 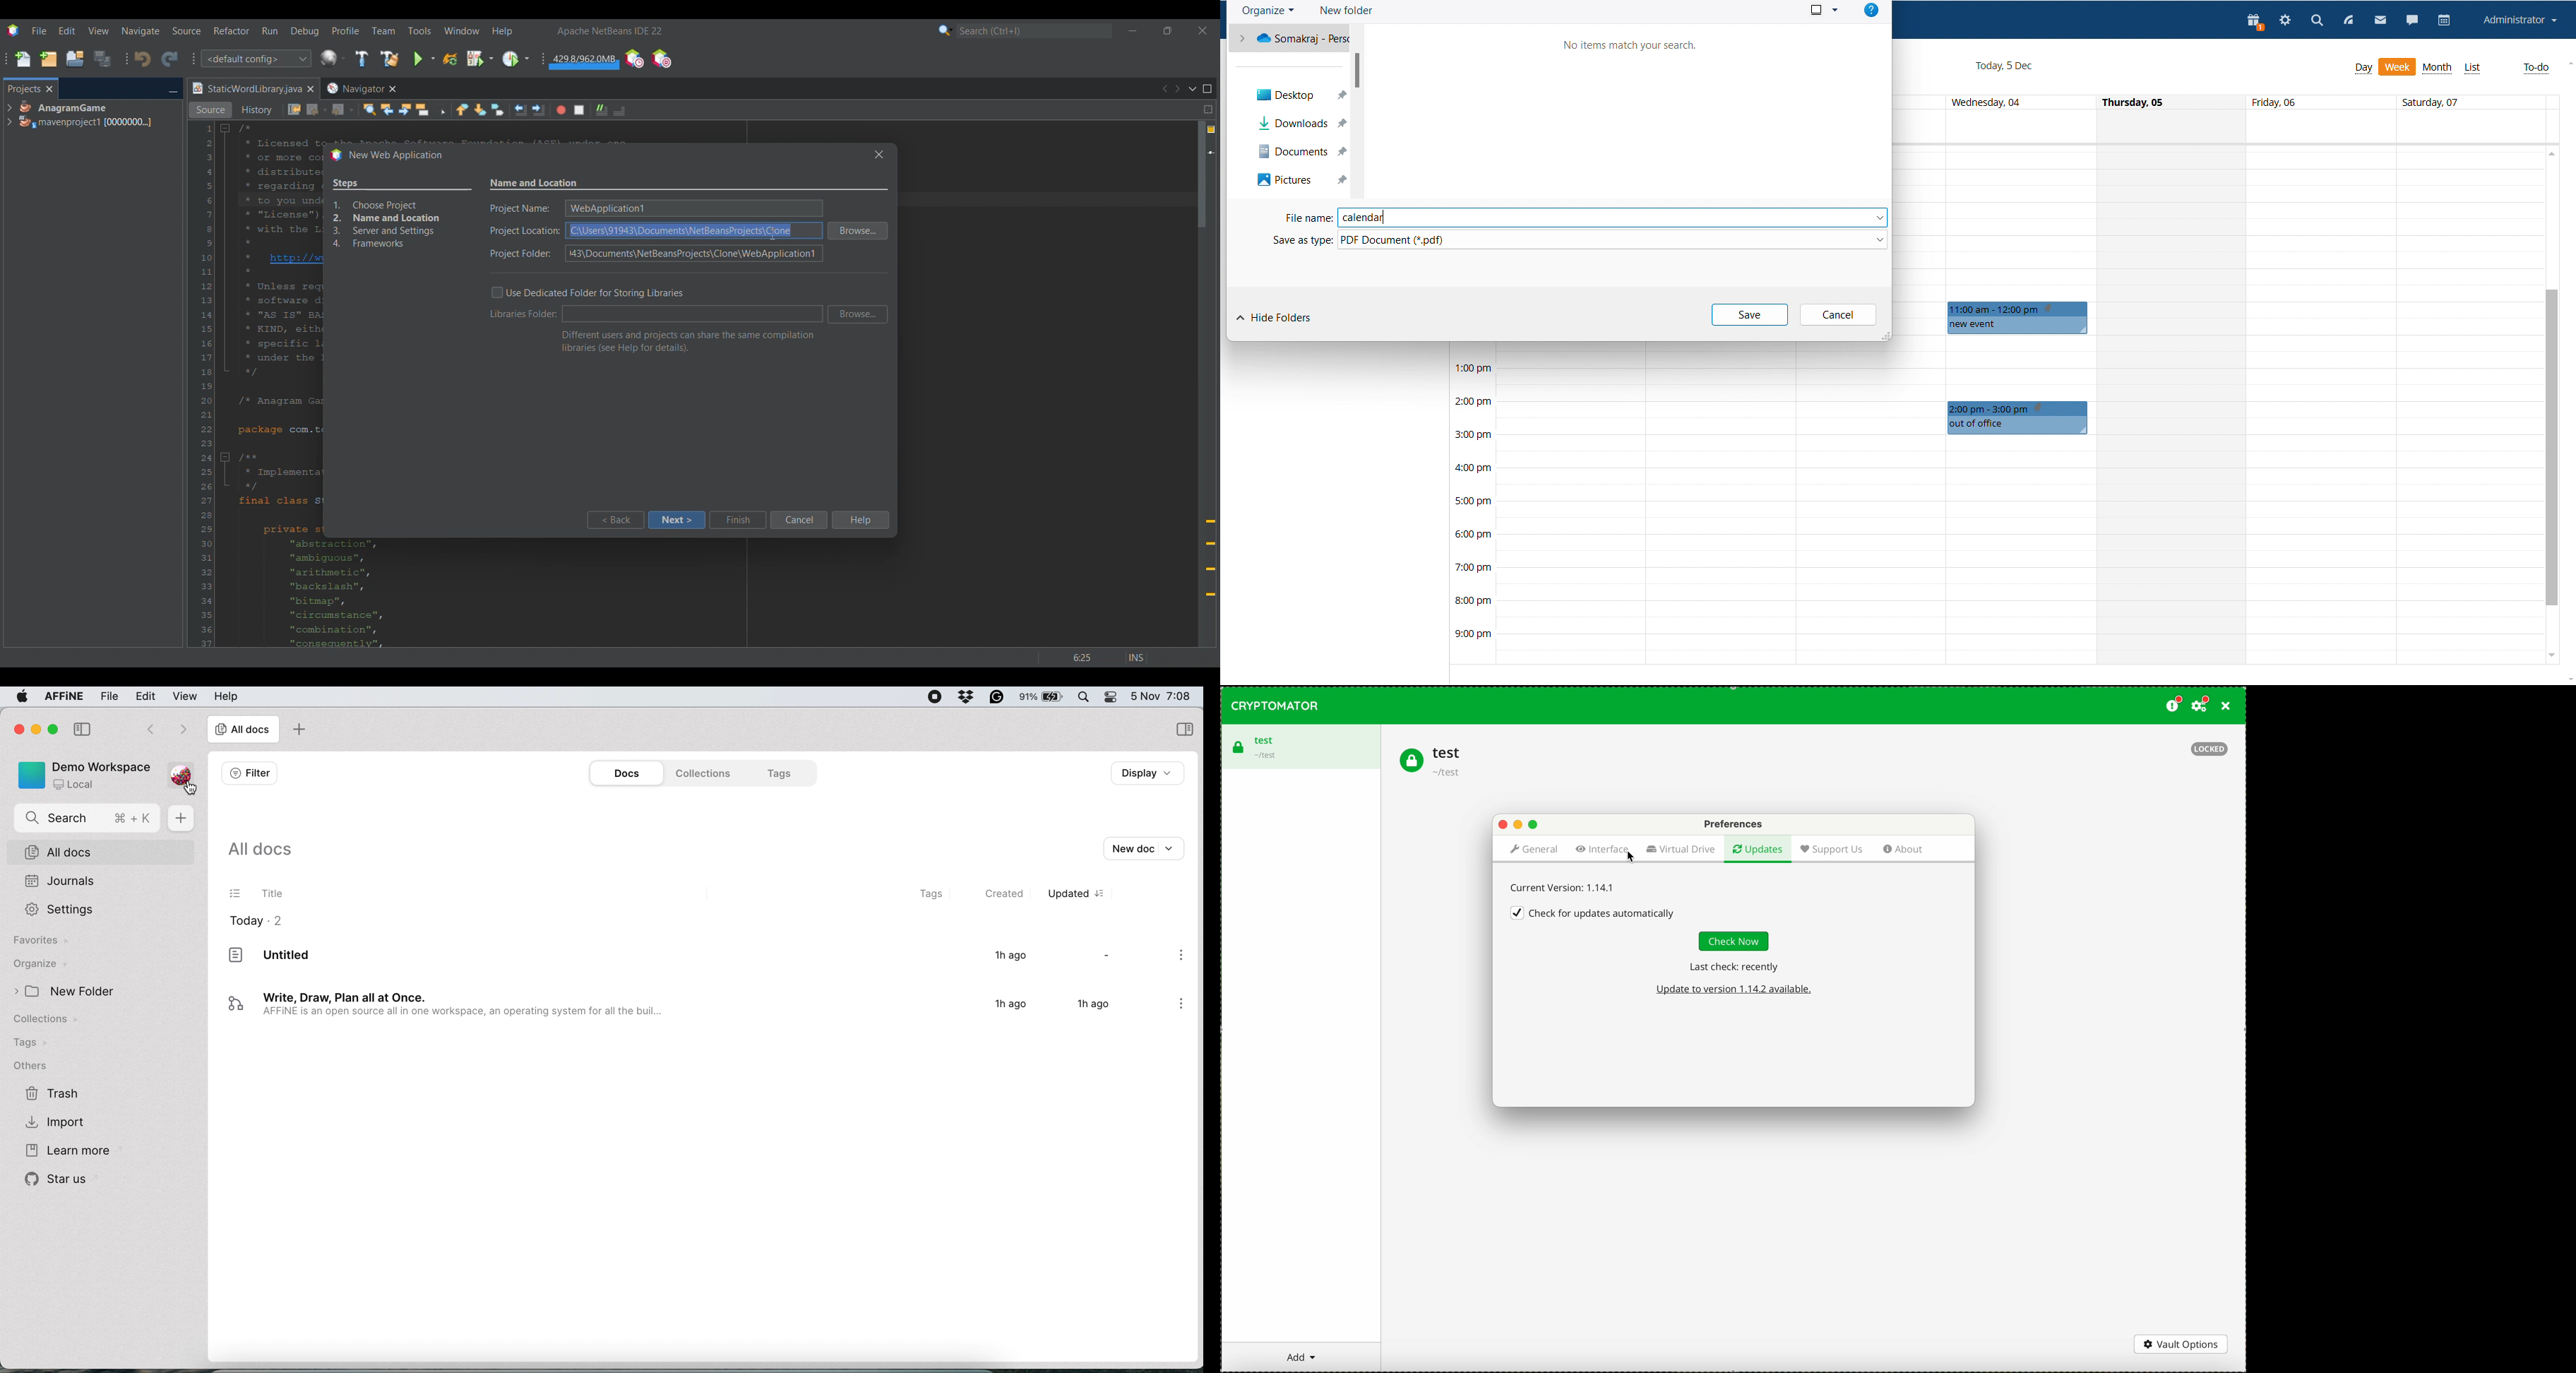 I want to click on timeline, so click(x=1472, y=511).